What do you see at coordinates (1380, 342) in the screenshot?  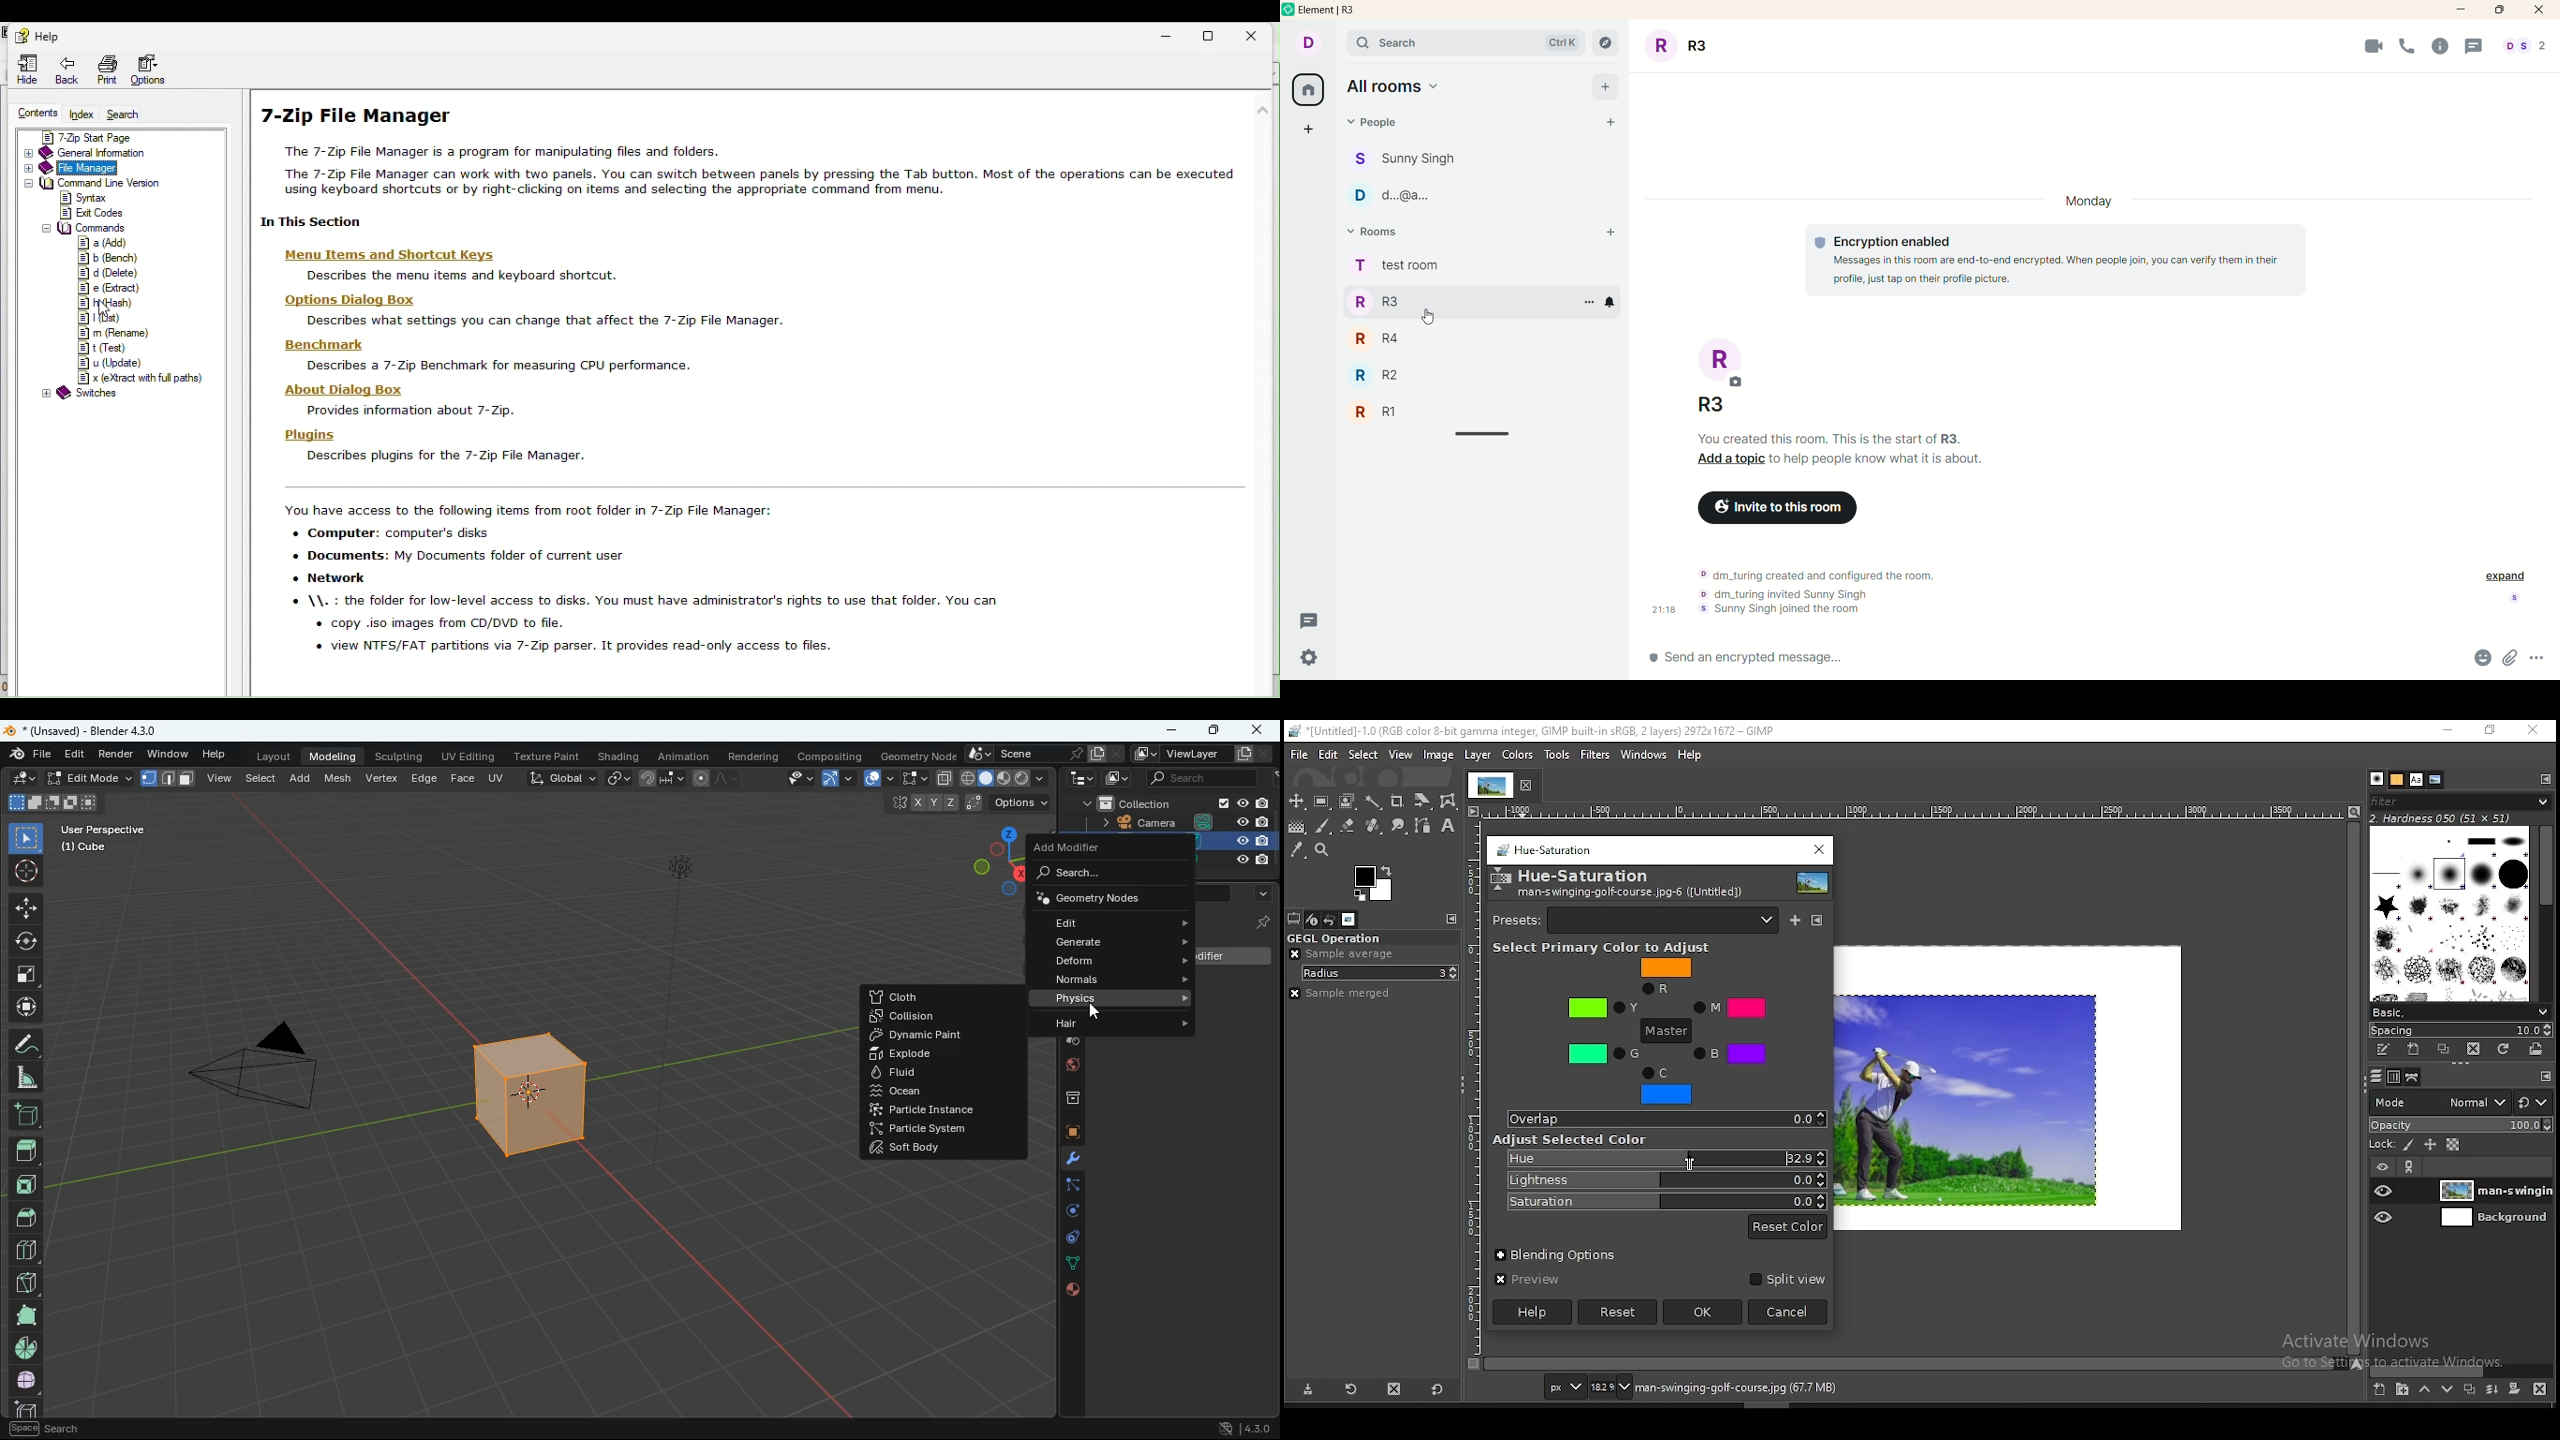 I see `R4` at bounding box center [1380, 342].